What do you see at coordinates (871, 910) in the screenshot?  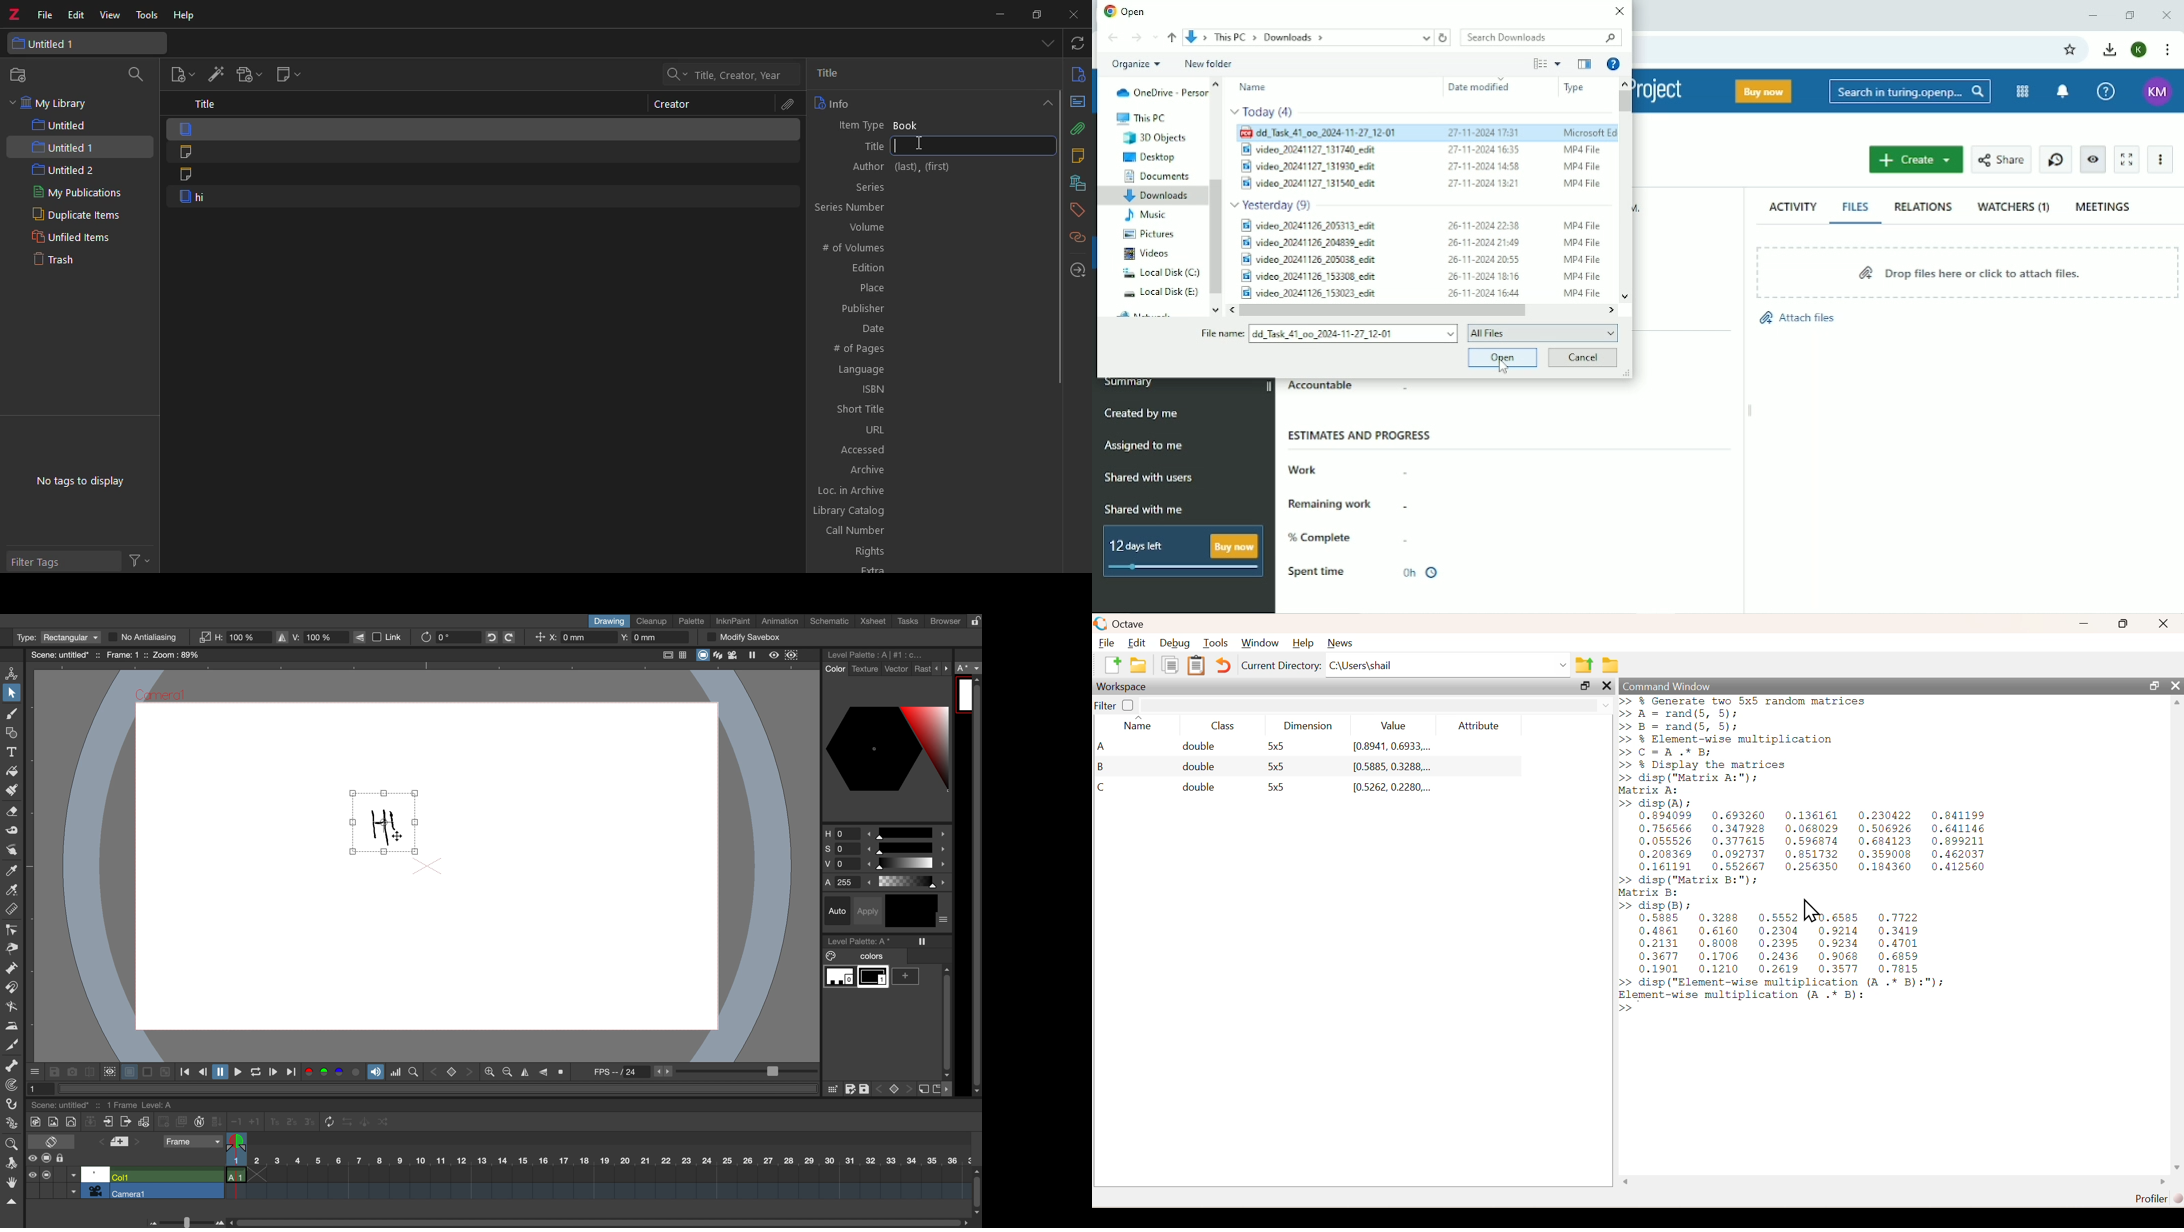 I see `apply` at bounding box center [871, 910].